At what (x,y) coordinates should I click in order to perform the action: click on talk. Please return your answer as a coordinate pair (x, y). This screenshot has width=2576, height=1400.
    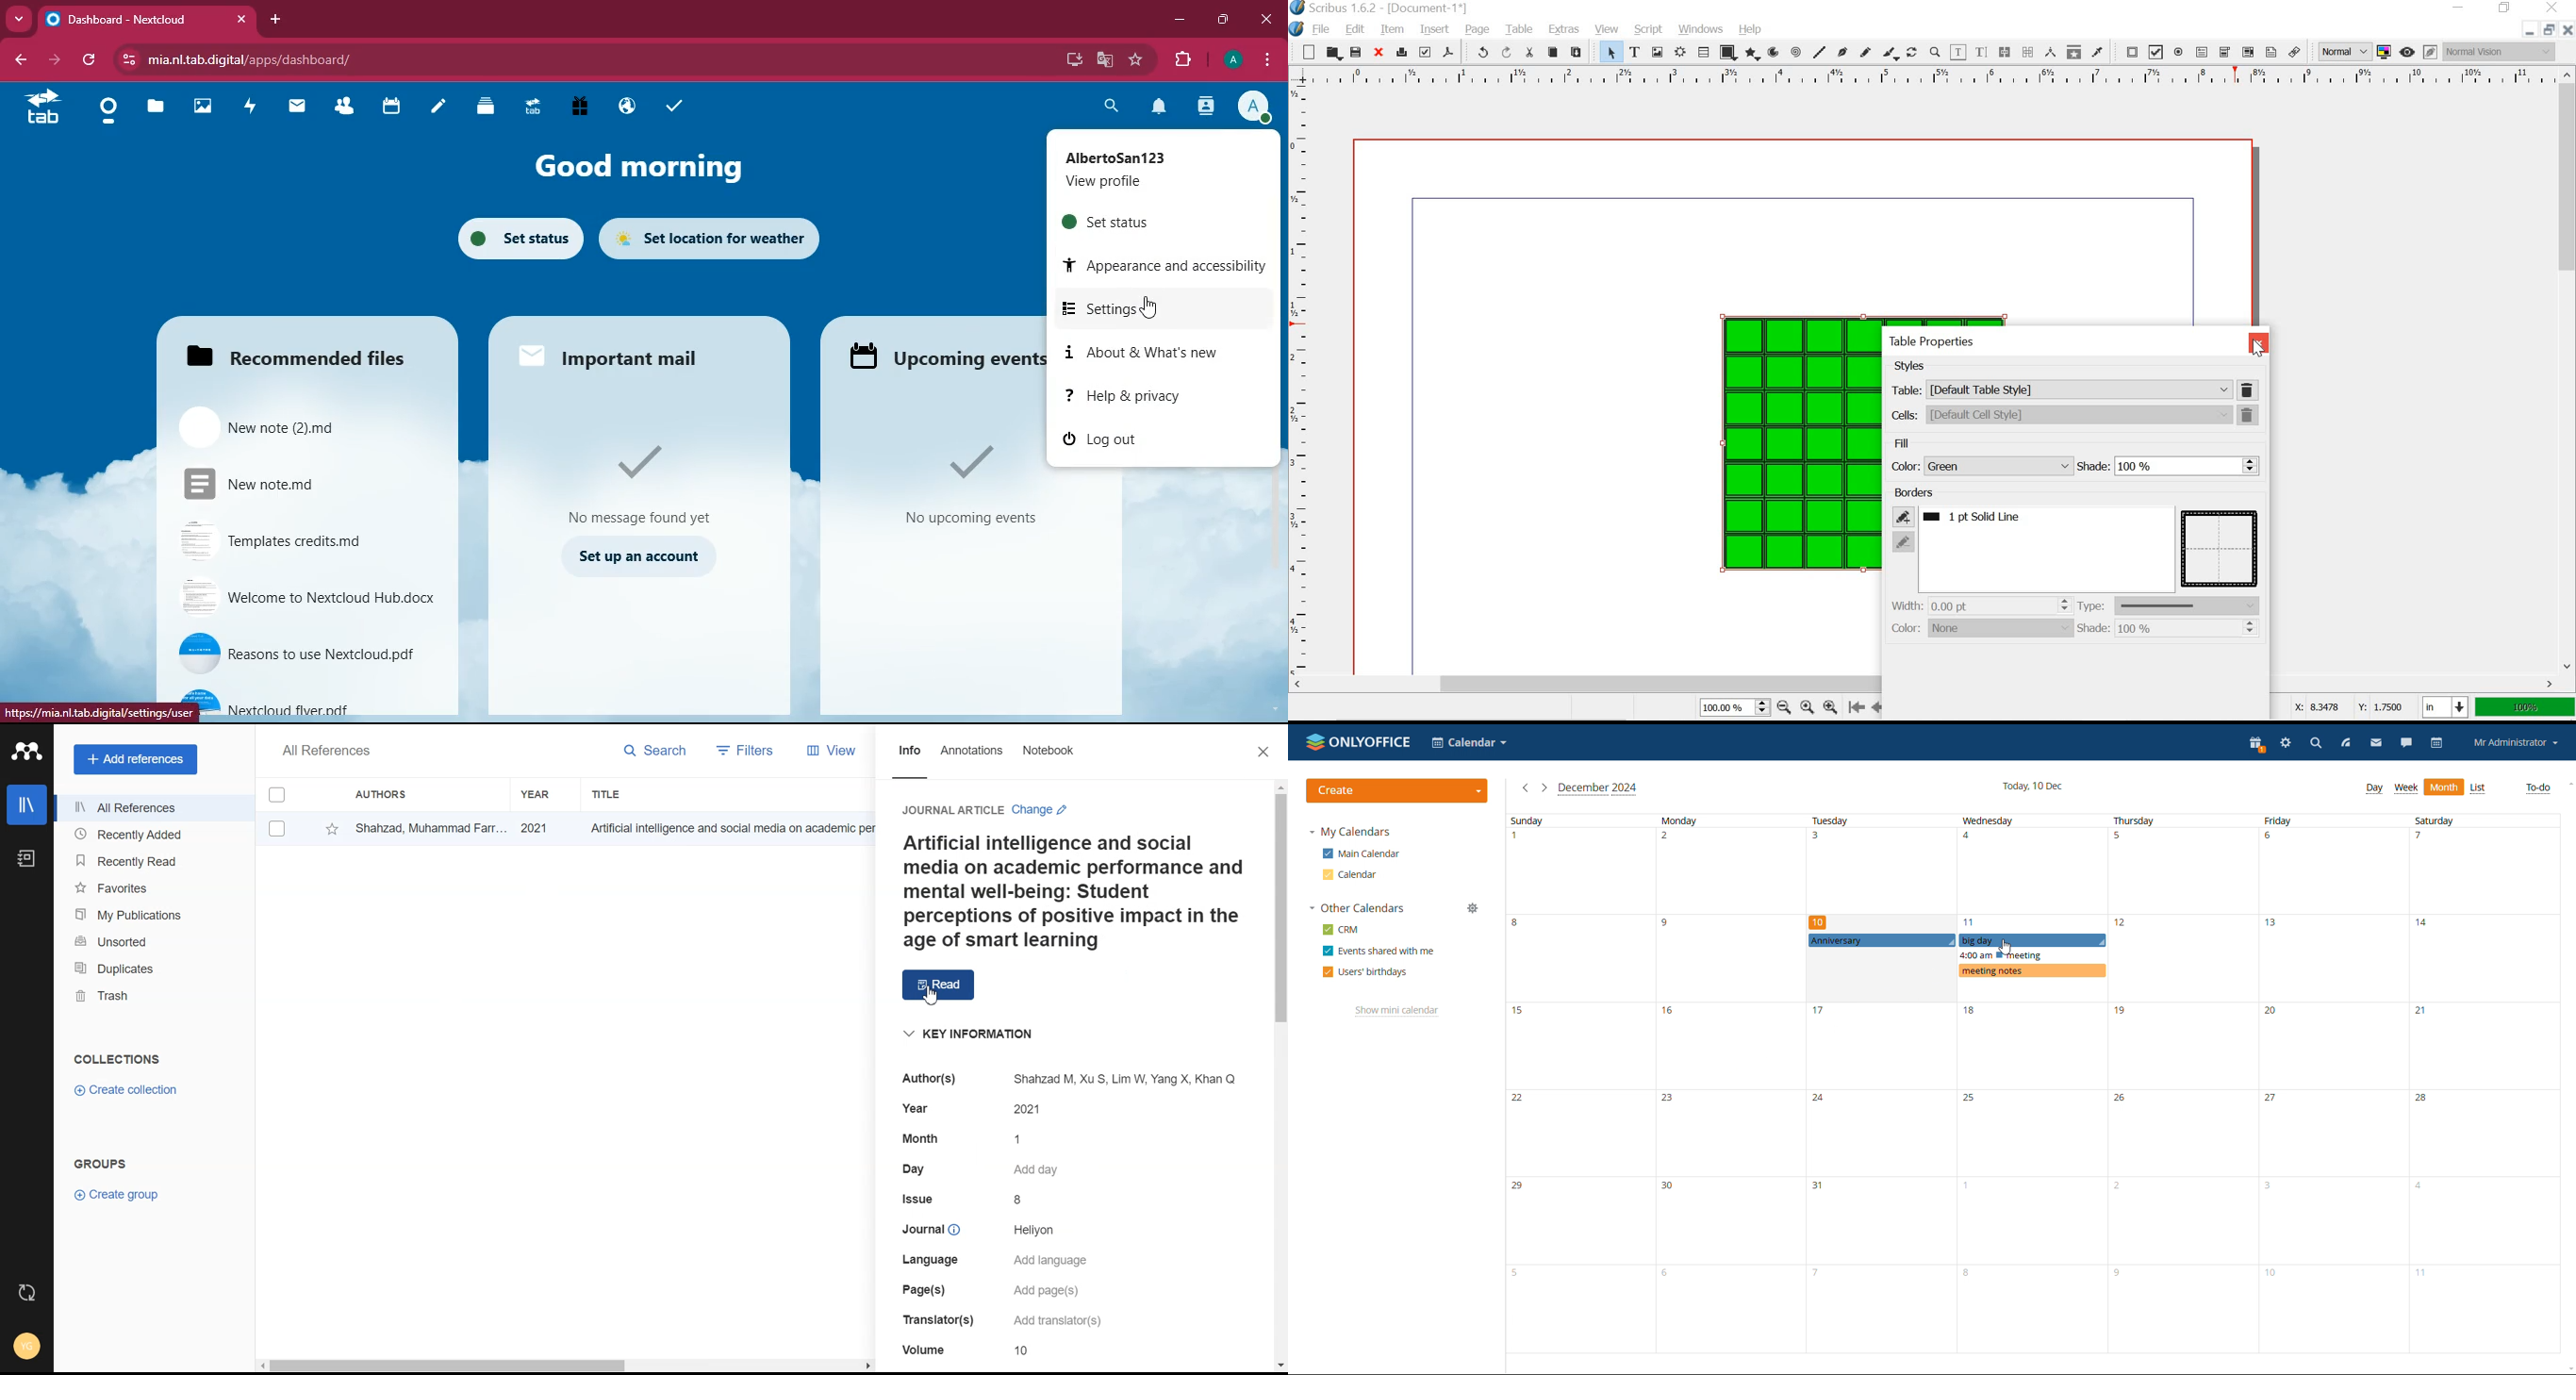
    Looking at the image, I should click on (2406, 742).